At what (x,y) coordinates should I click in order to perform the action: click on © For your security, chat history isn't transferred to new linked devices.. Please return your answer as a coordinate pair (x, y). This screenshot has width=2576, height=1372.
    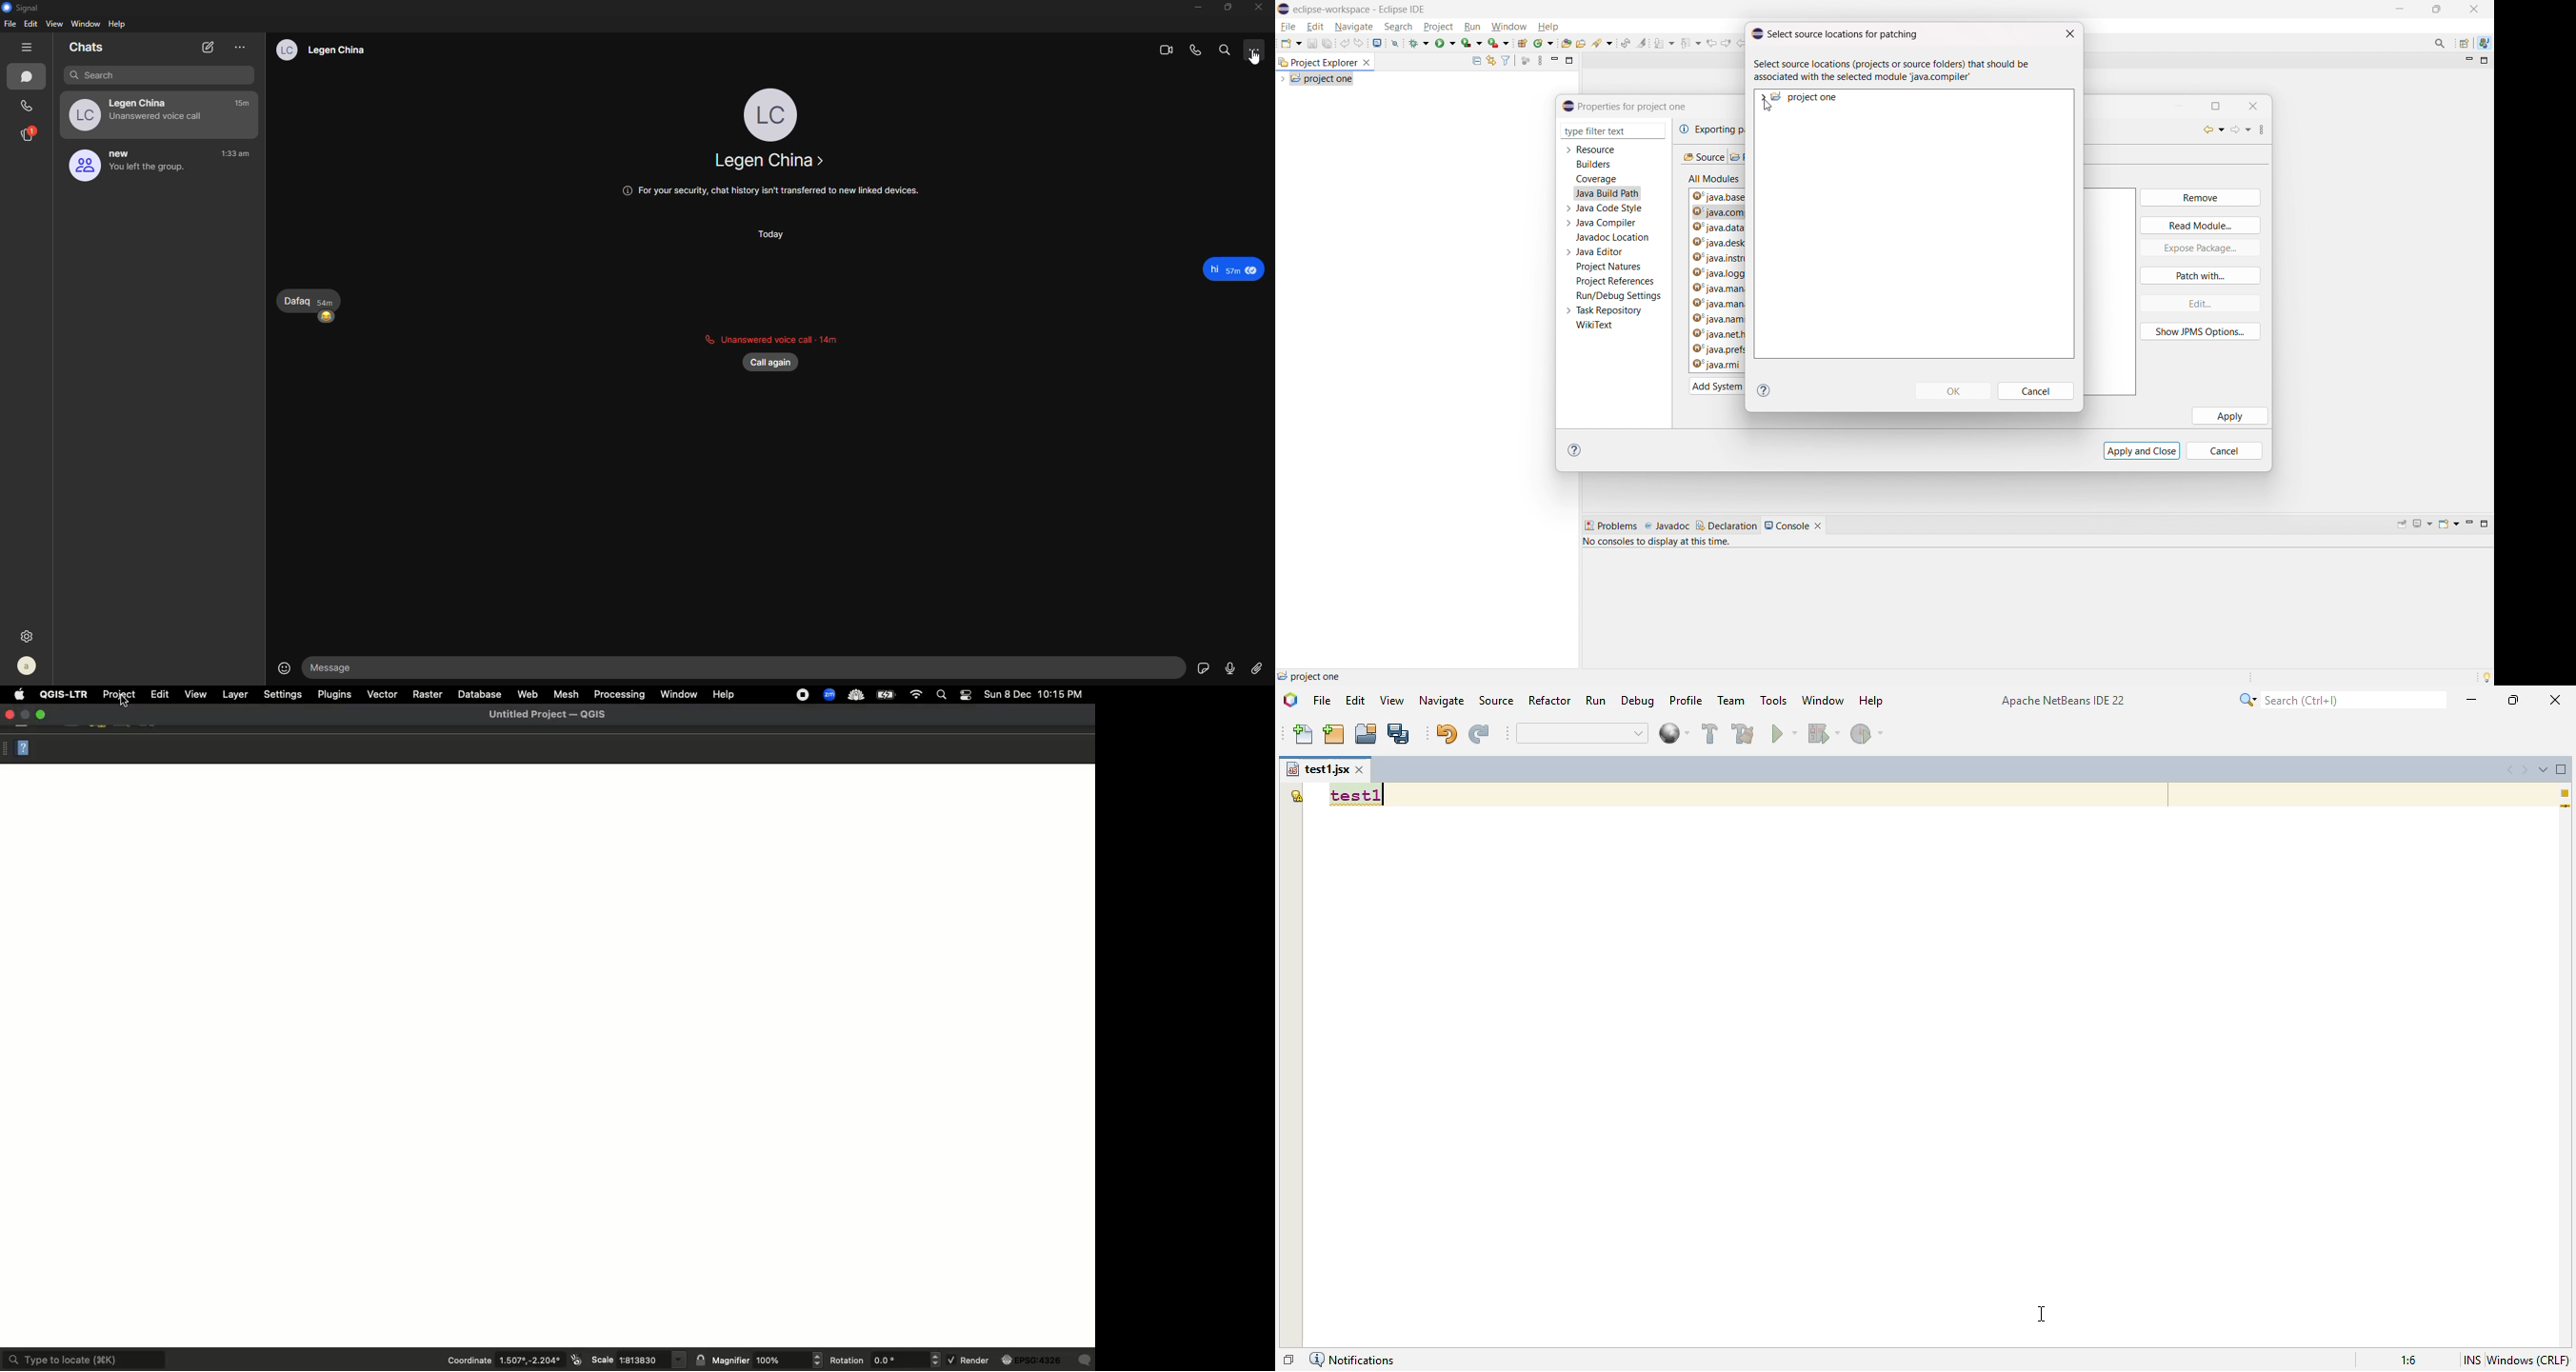
    Looking at the image, I should click on (764, 193).